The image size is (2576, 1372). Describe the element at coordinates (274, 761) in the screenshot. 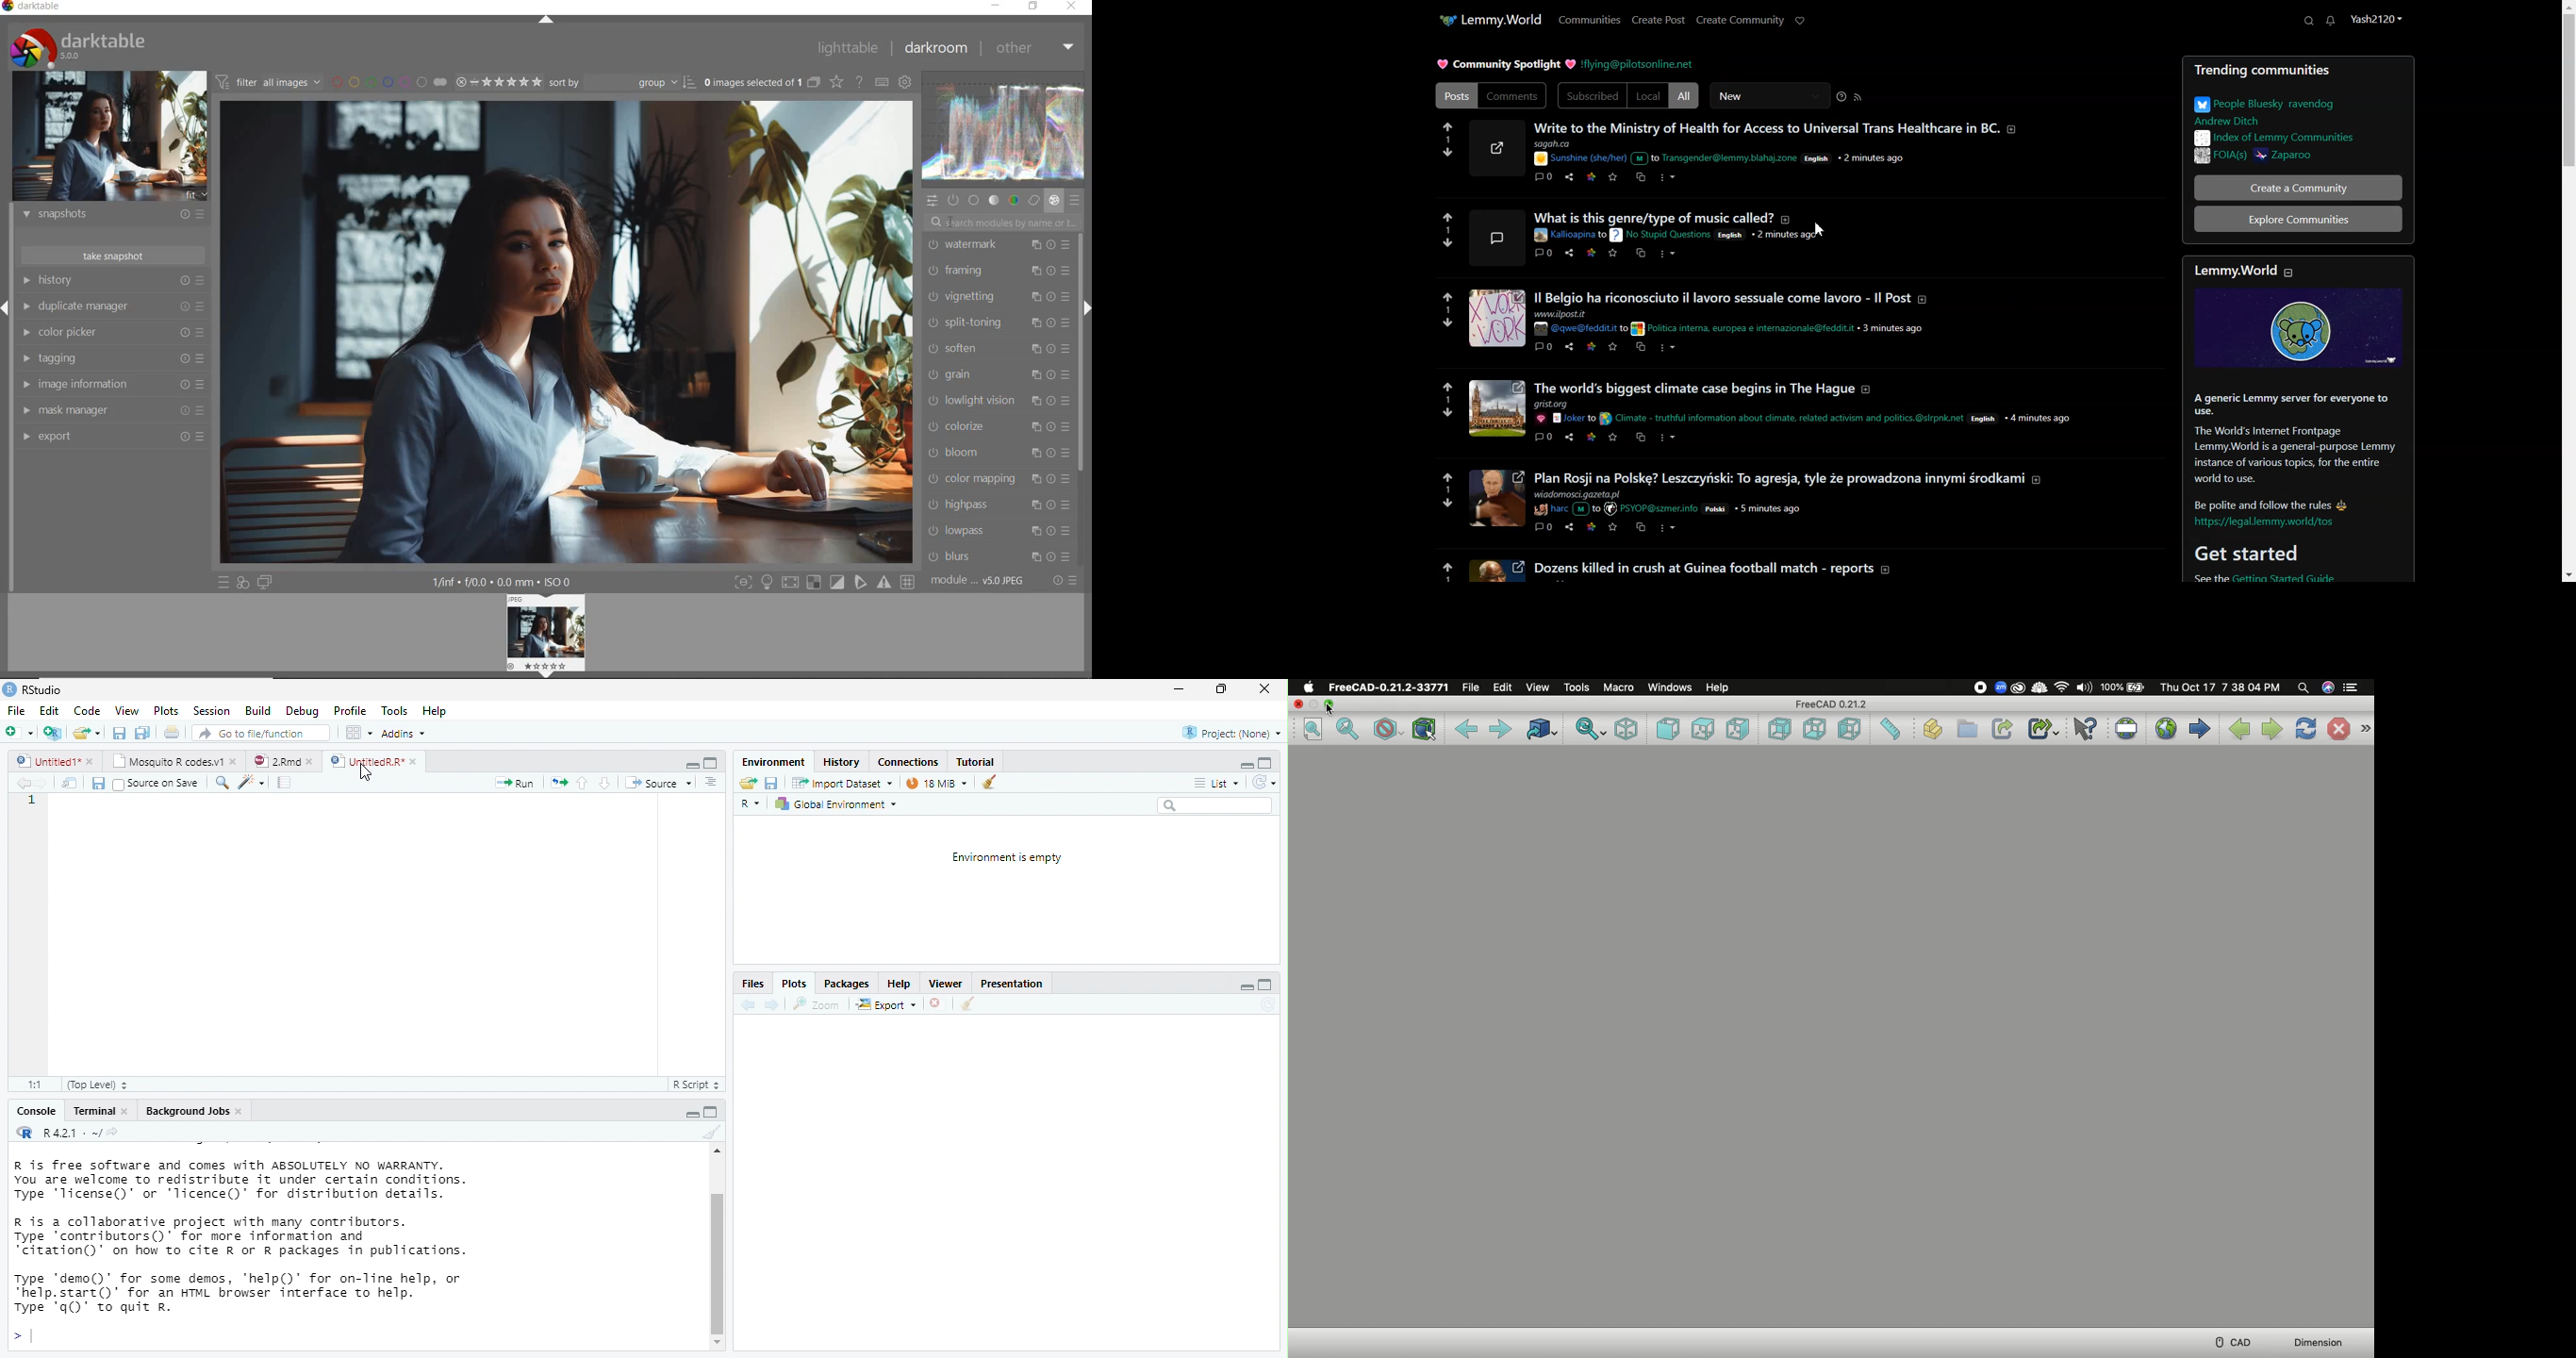

I see `2Rmd` at that location.